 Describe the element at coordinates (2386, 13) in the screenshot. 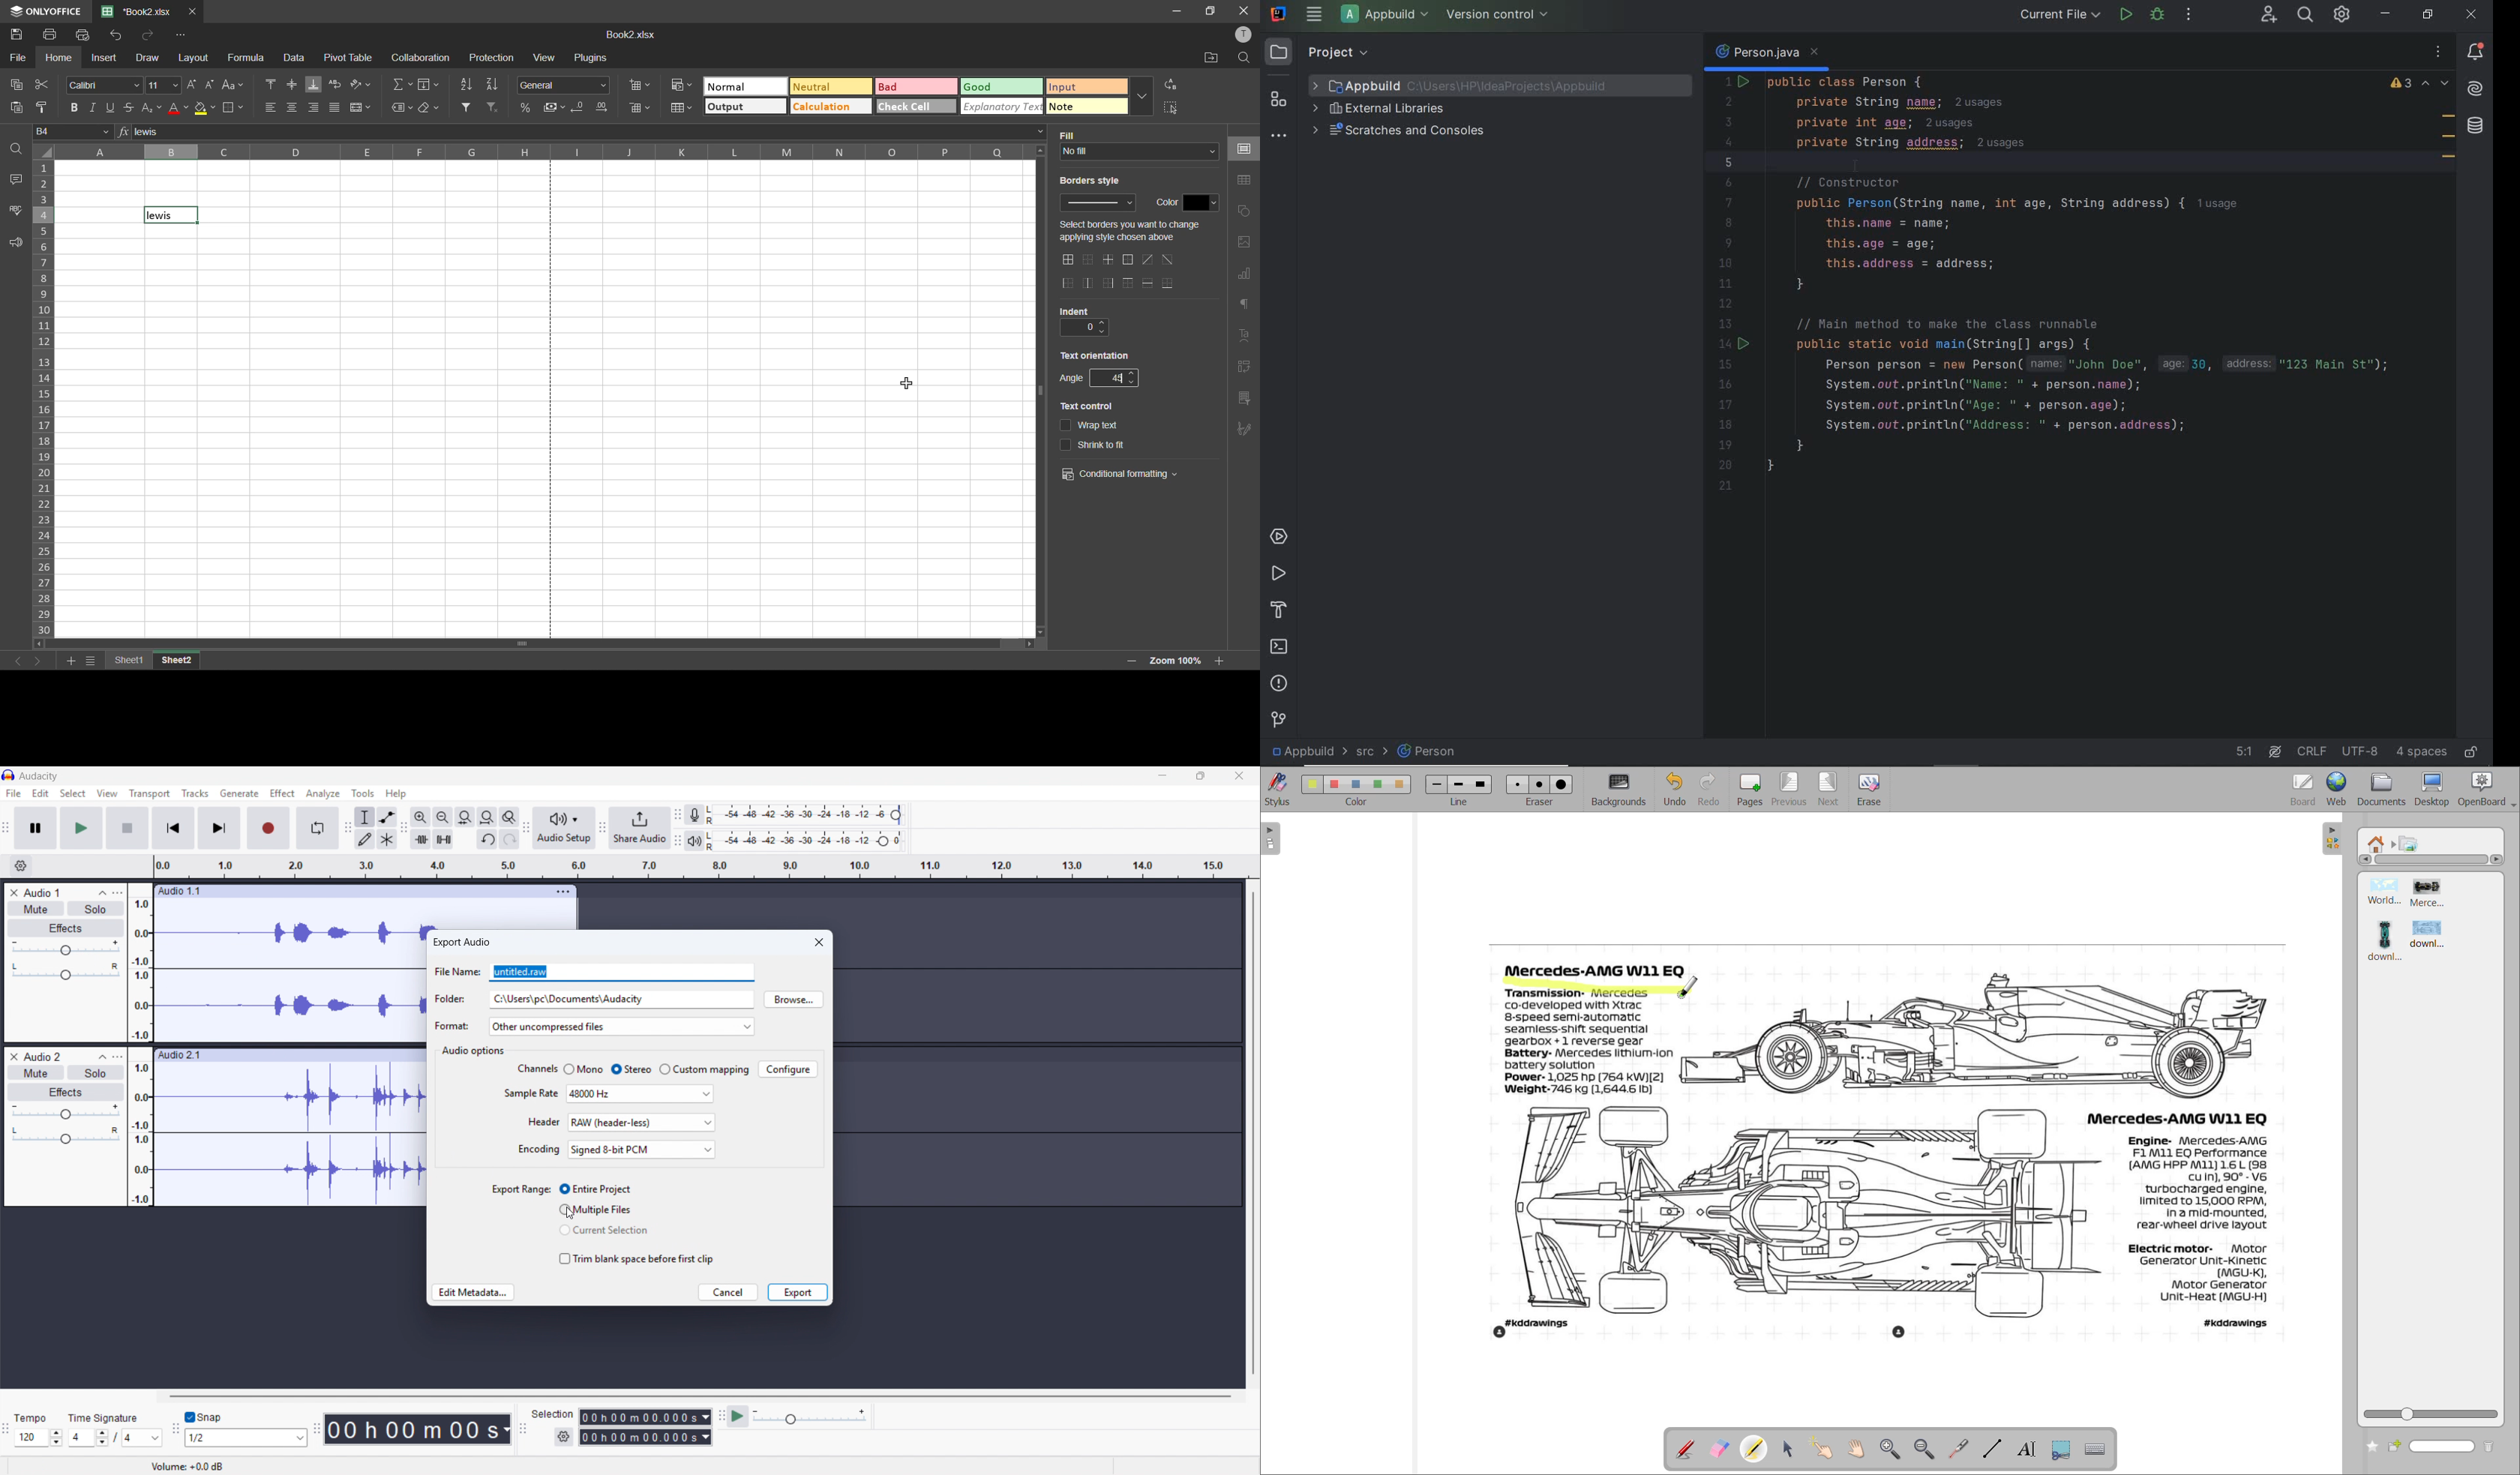

I see `minimize` at that location.